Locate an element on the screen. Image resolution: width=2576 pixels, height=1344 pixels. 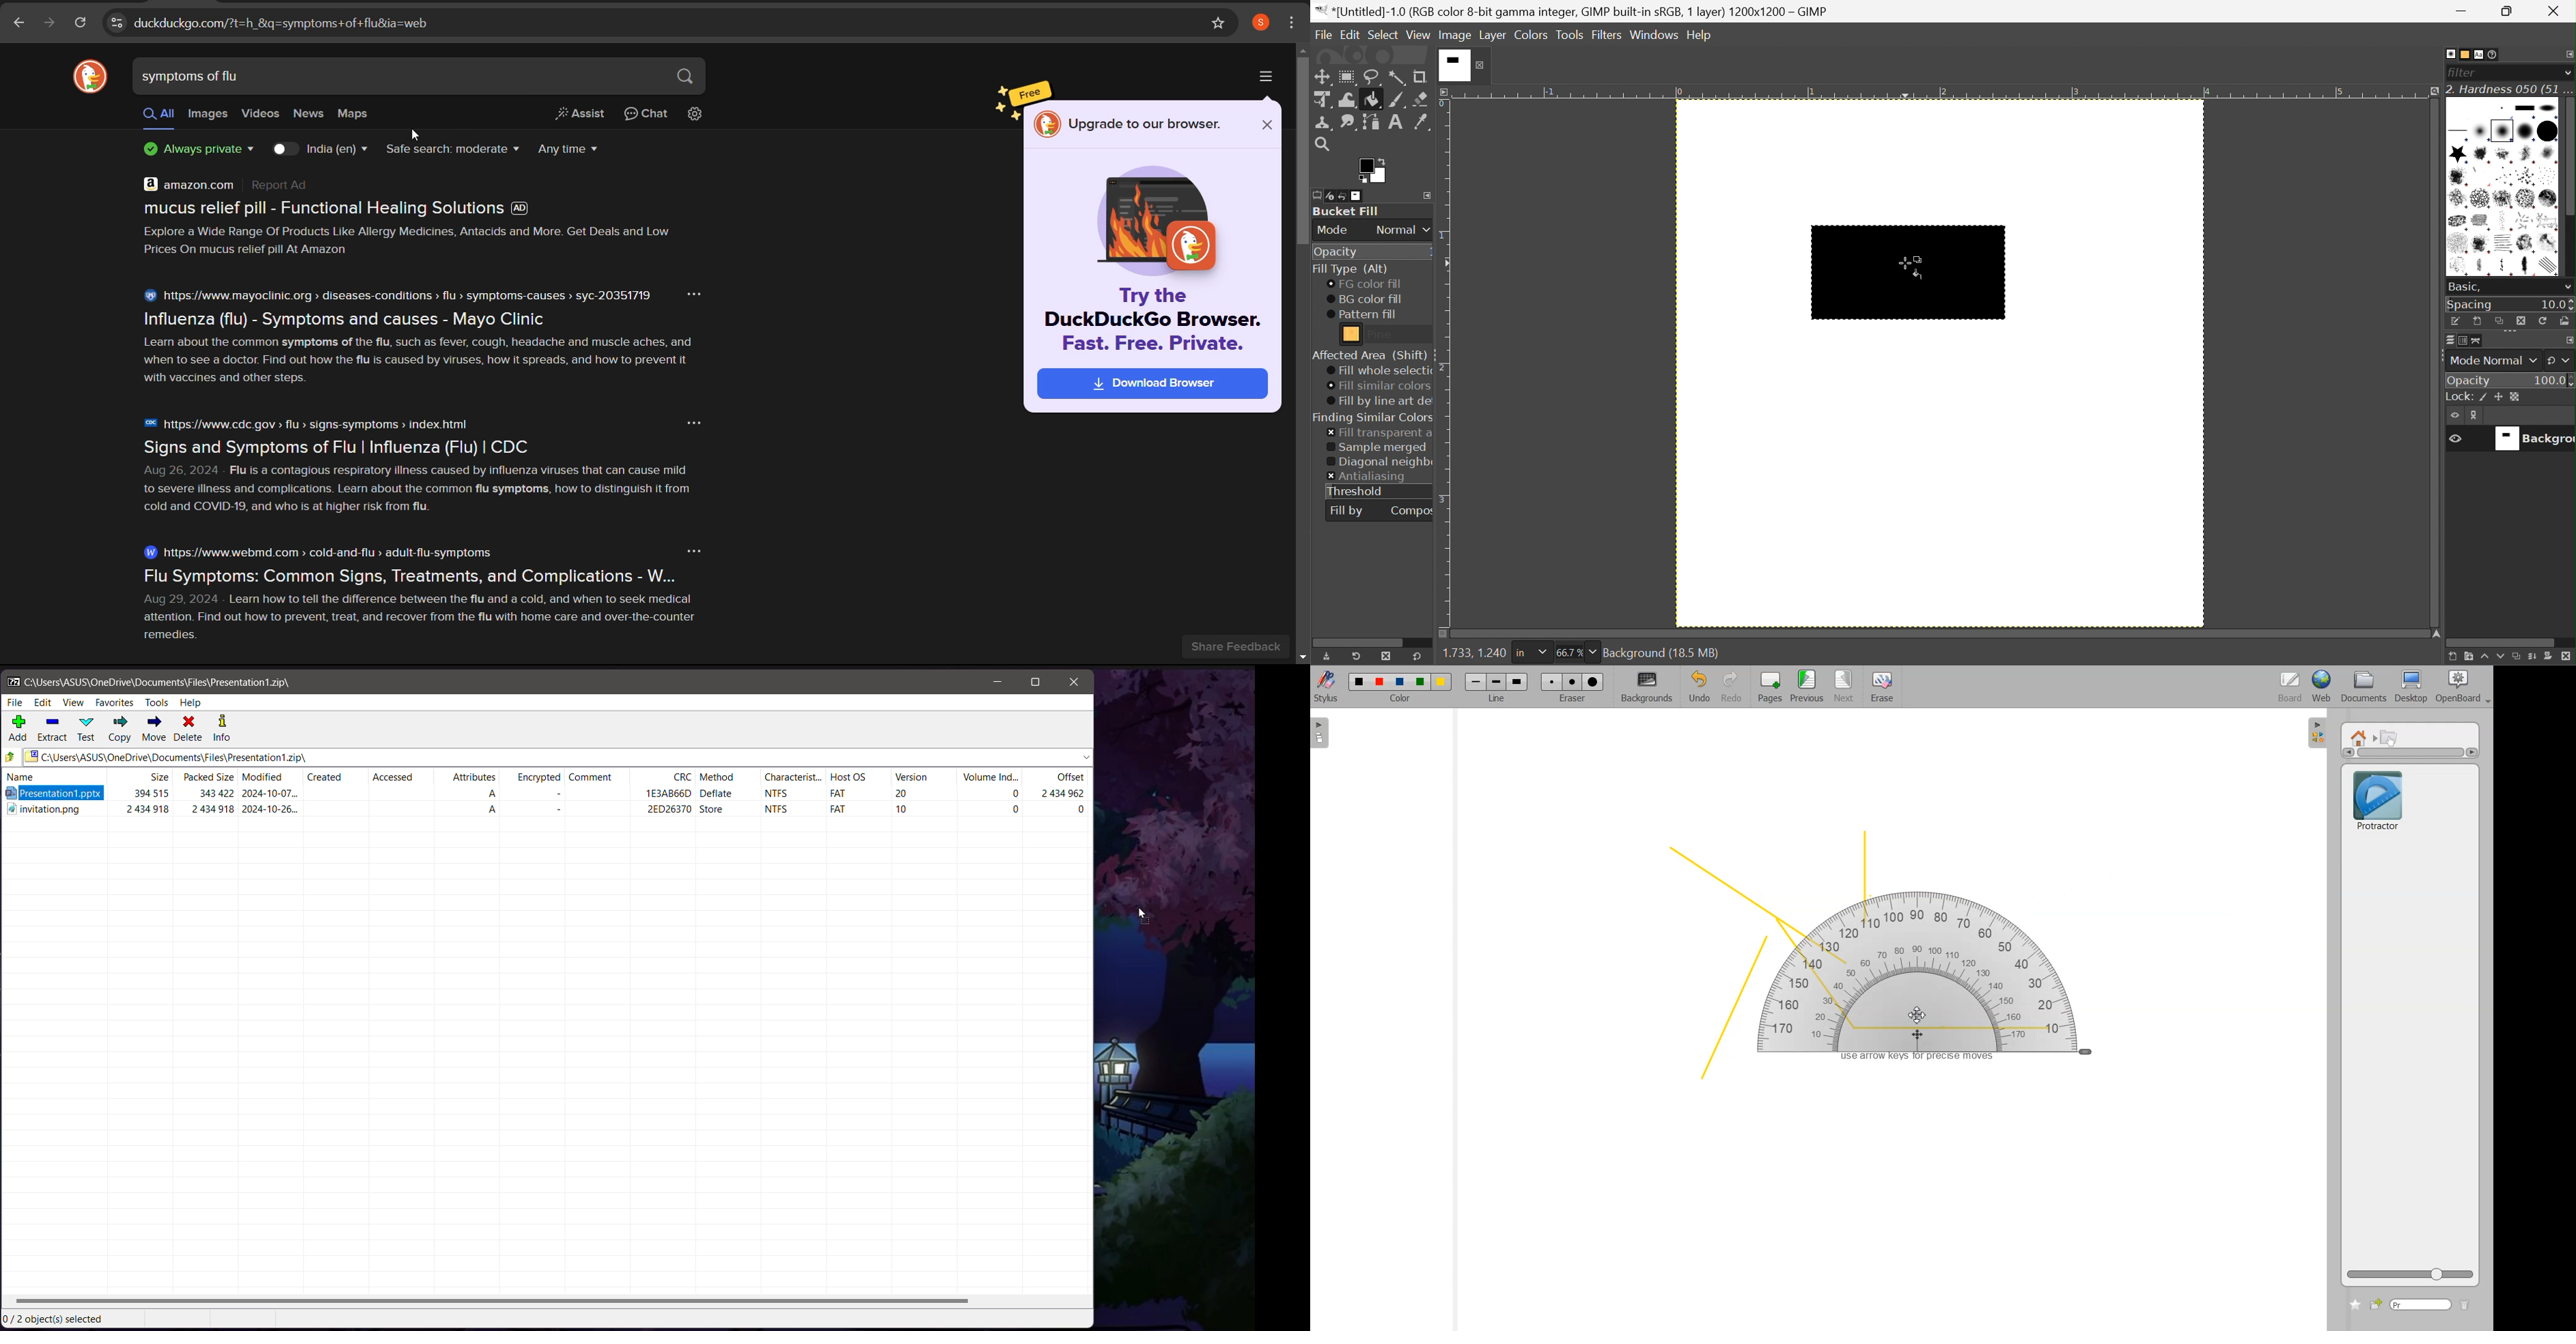
color is located at coordinates (1402, 700).